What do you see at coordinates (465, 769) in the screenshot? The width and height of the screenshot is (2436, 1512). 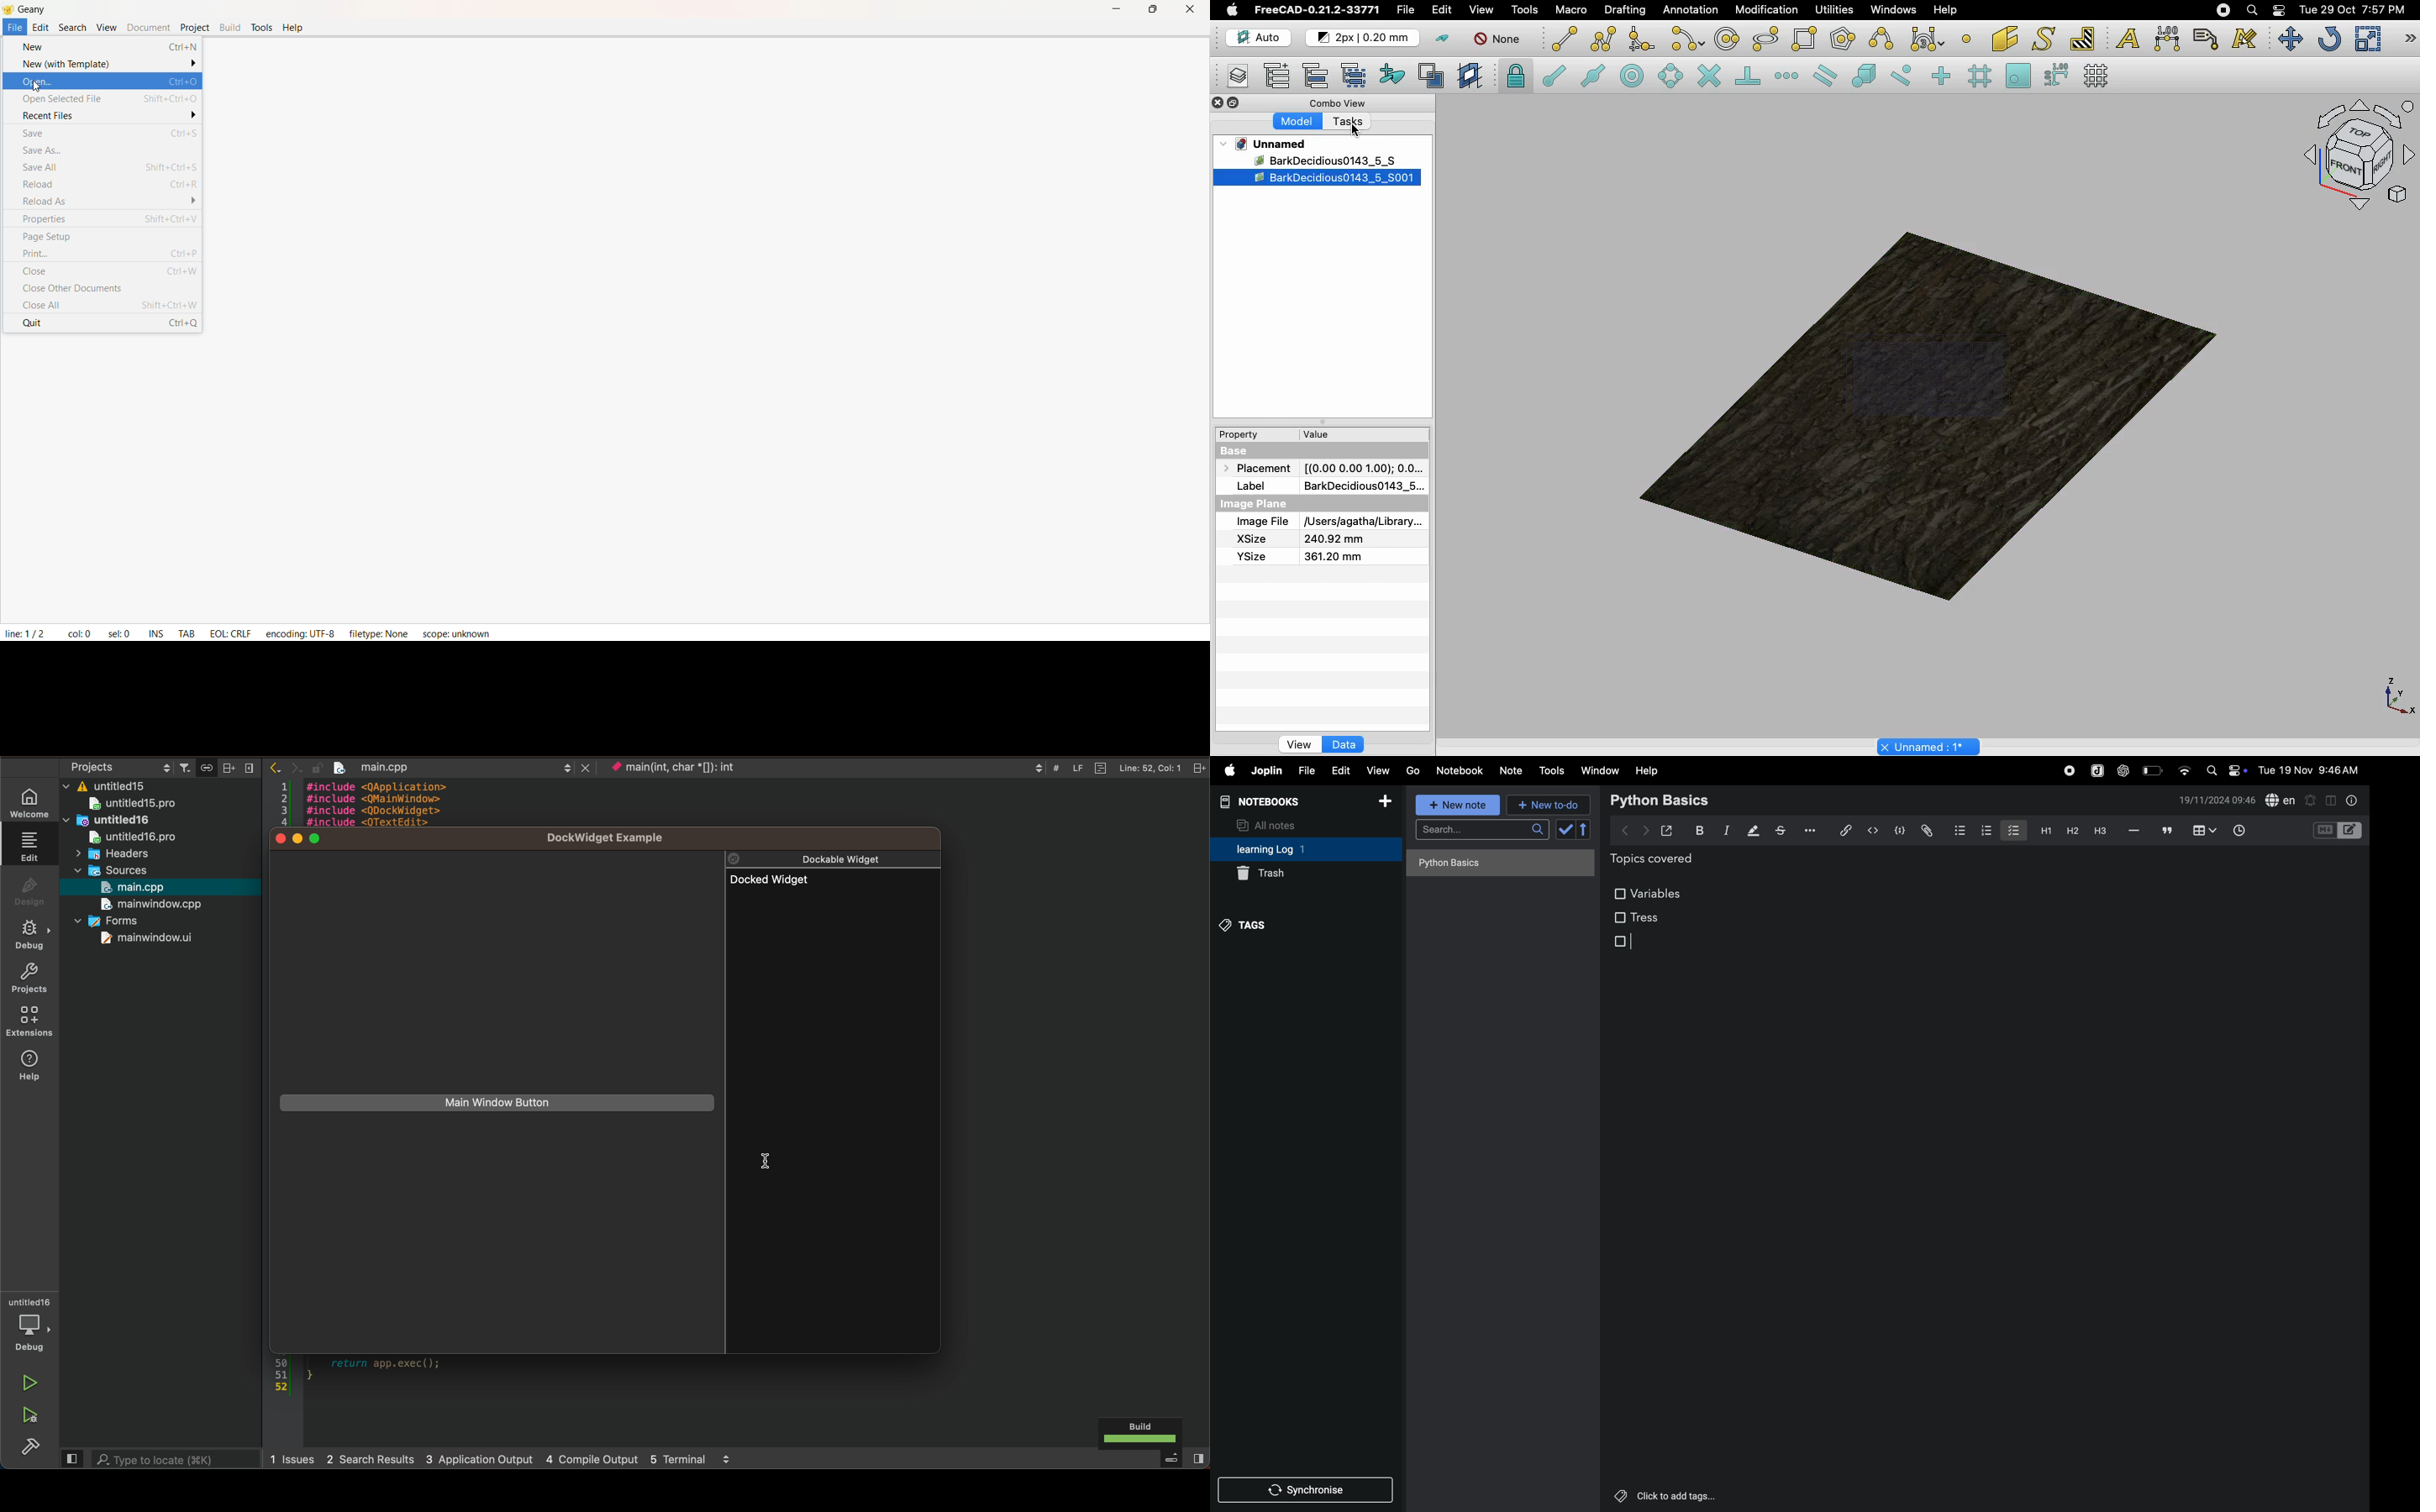 I see `after save` at bounding box center [465, 769].